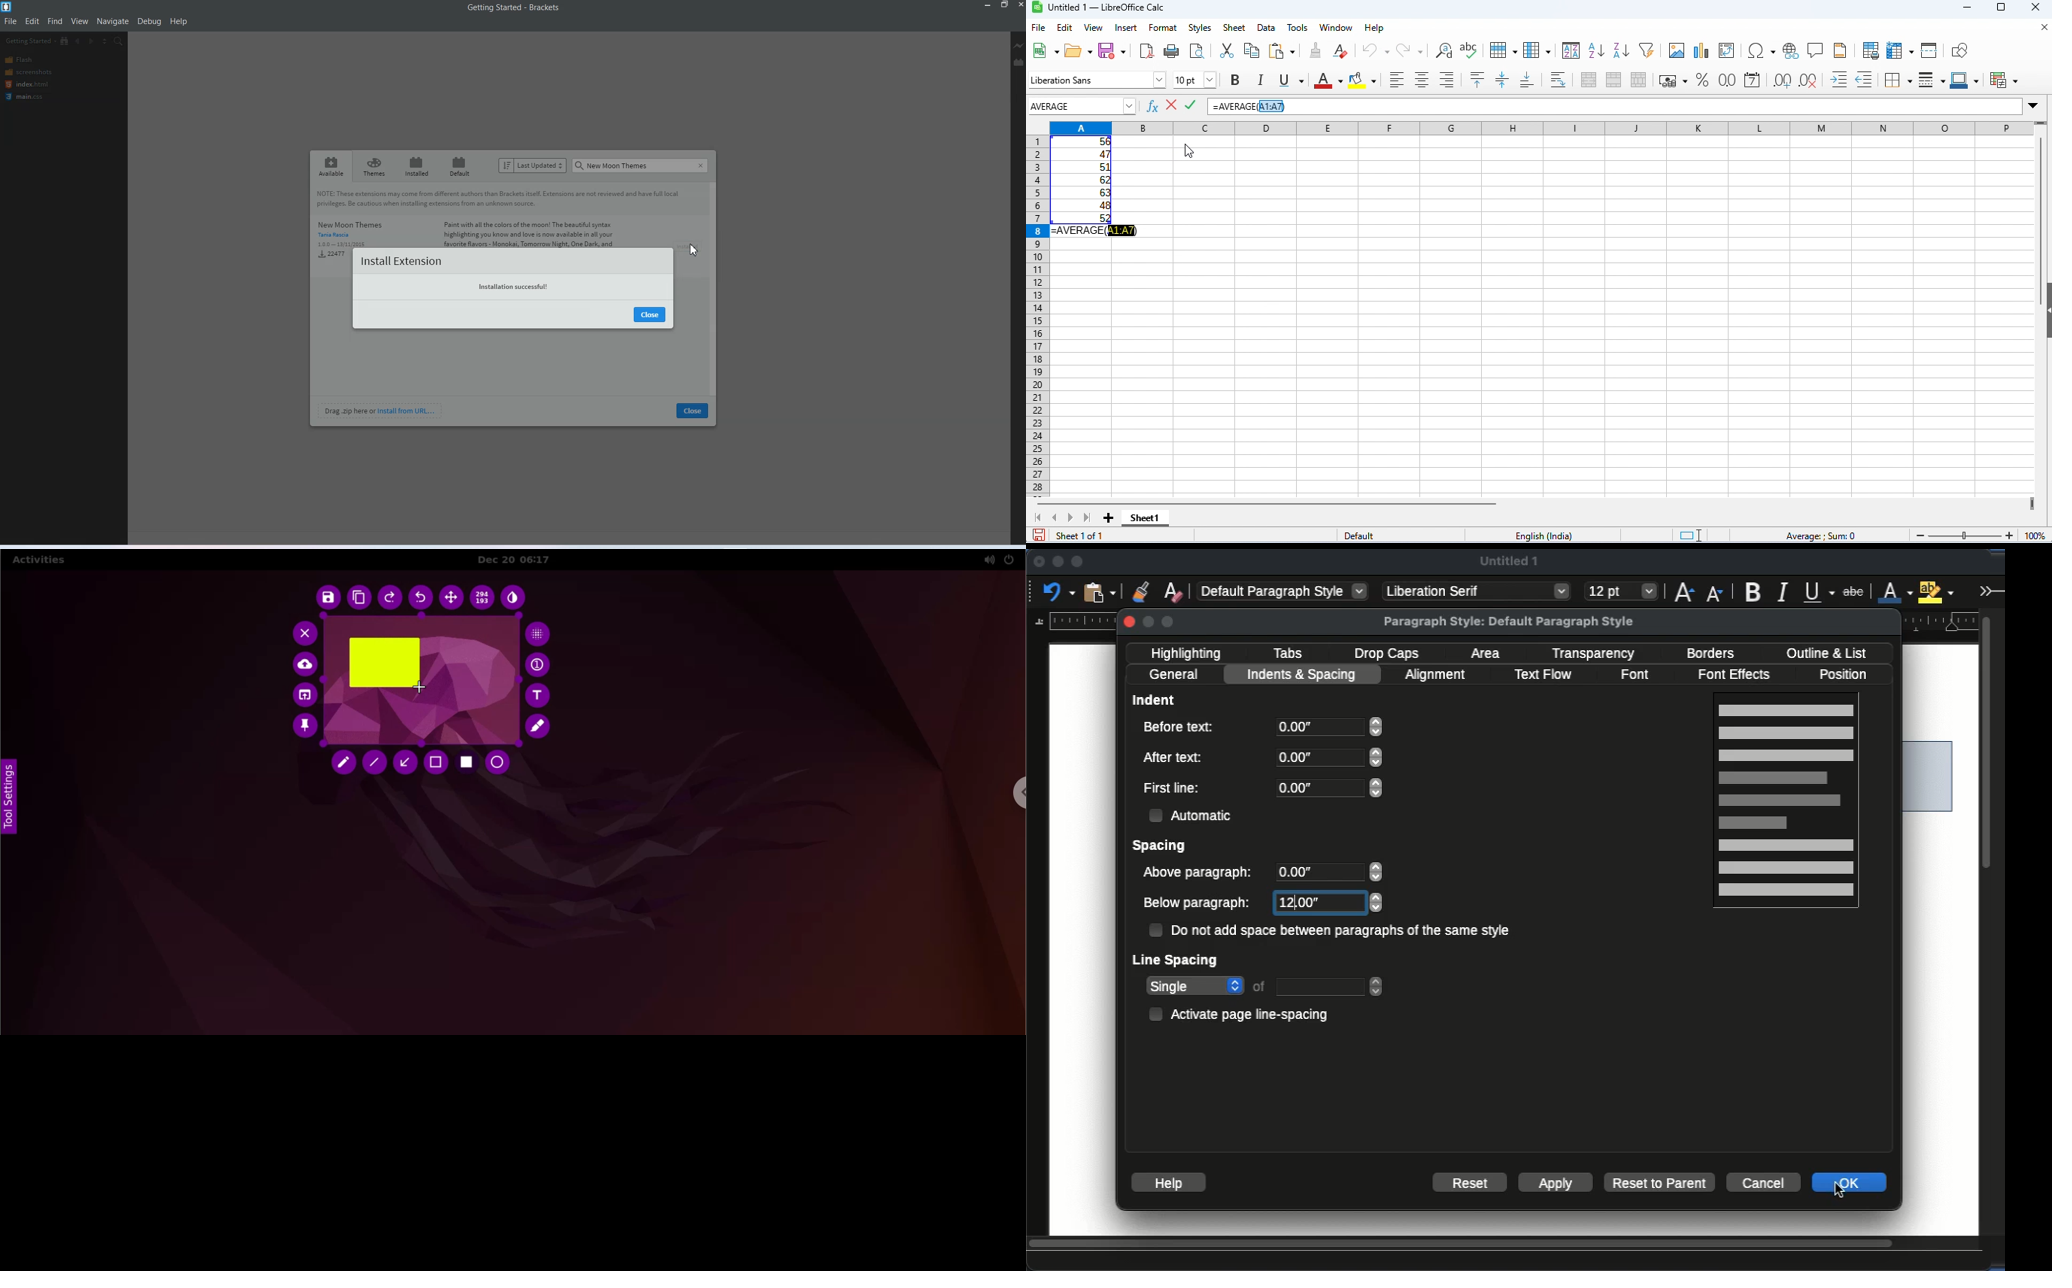 The image size is (2072, 1288). What do you see at coordinates (331, 166) in the screenshot?
I see `Available` at bounding box center [331, 166].